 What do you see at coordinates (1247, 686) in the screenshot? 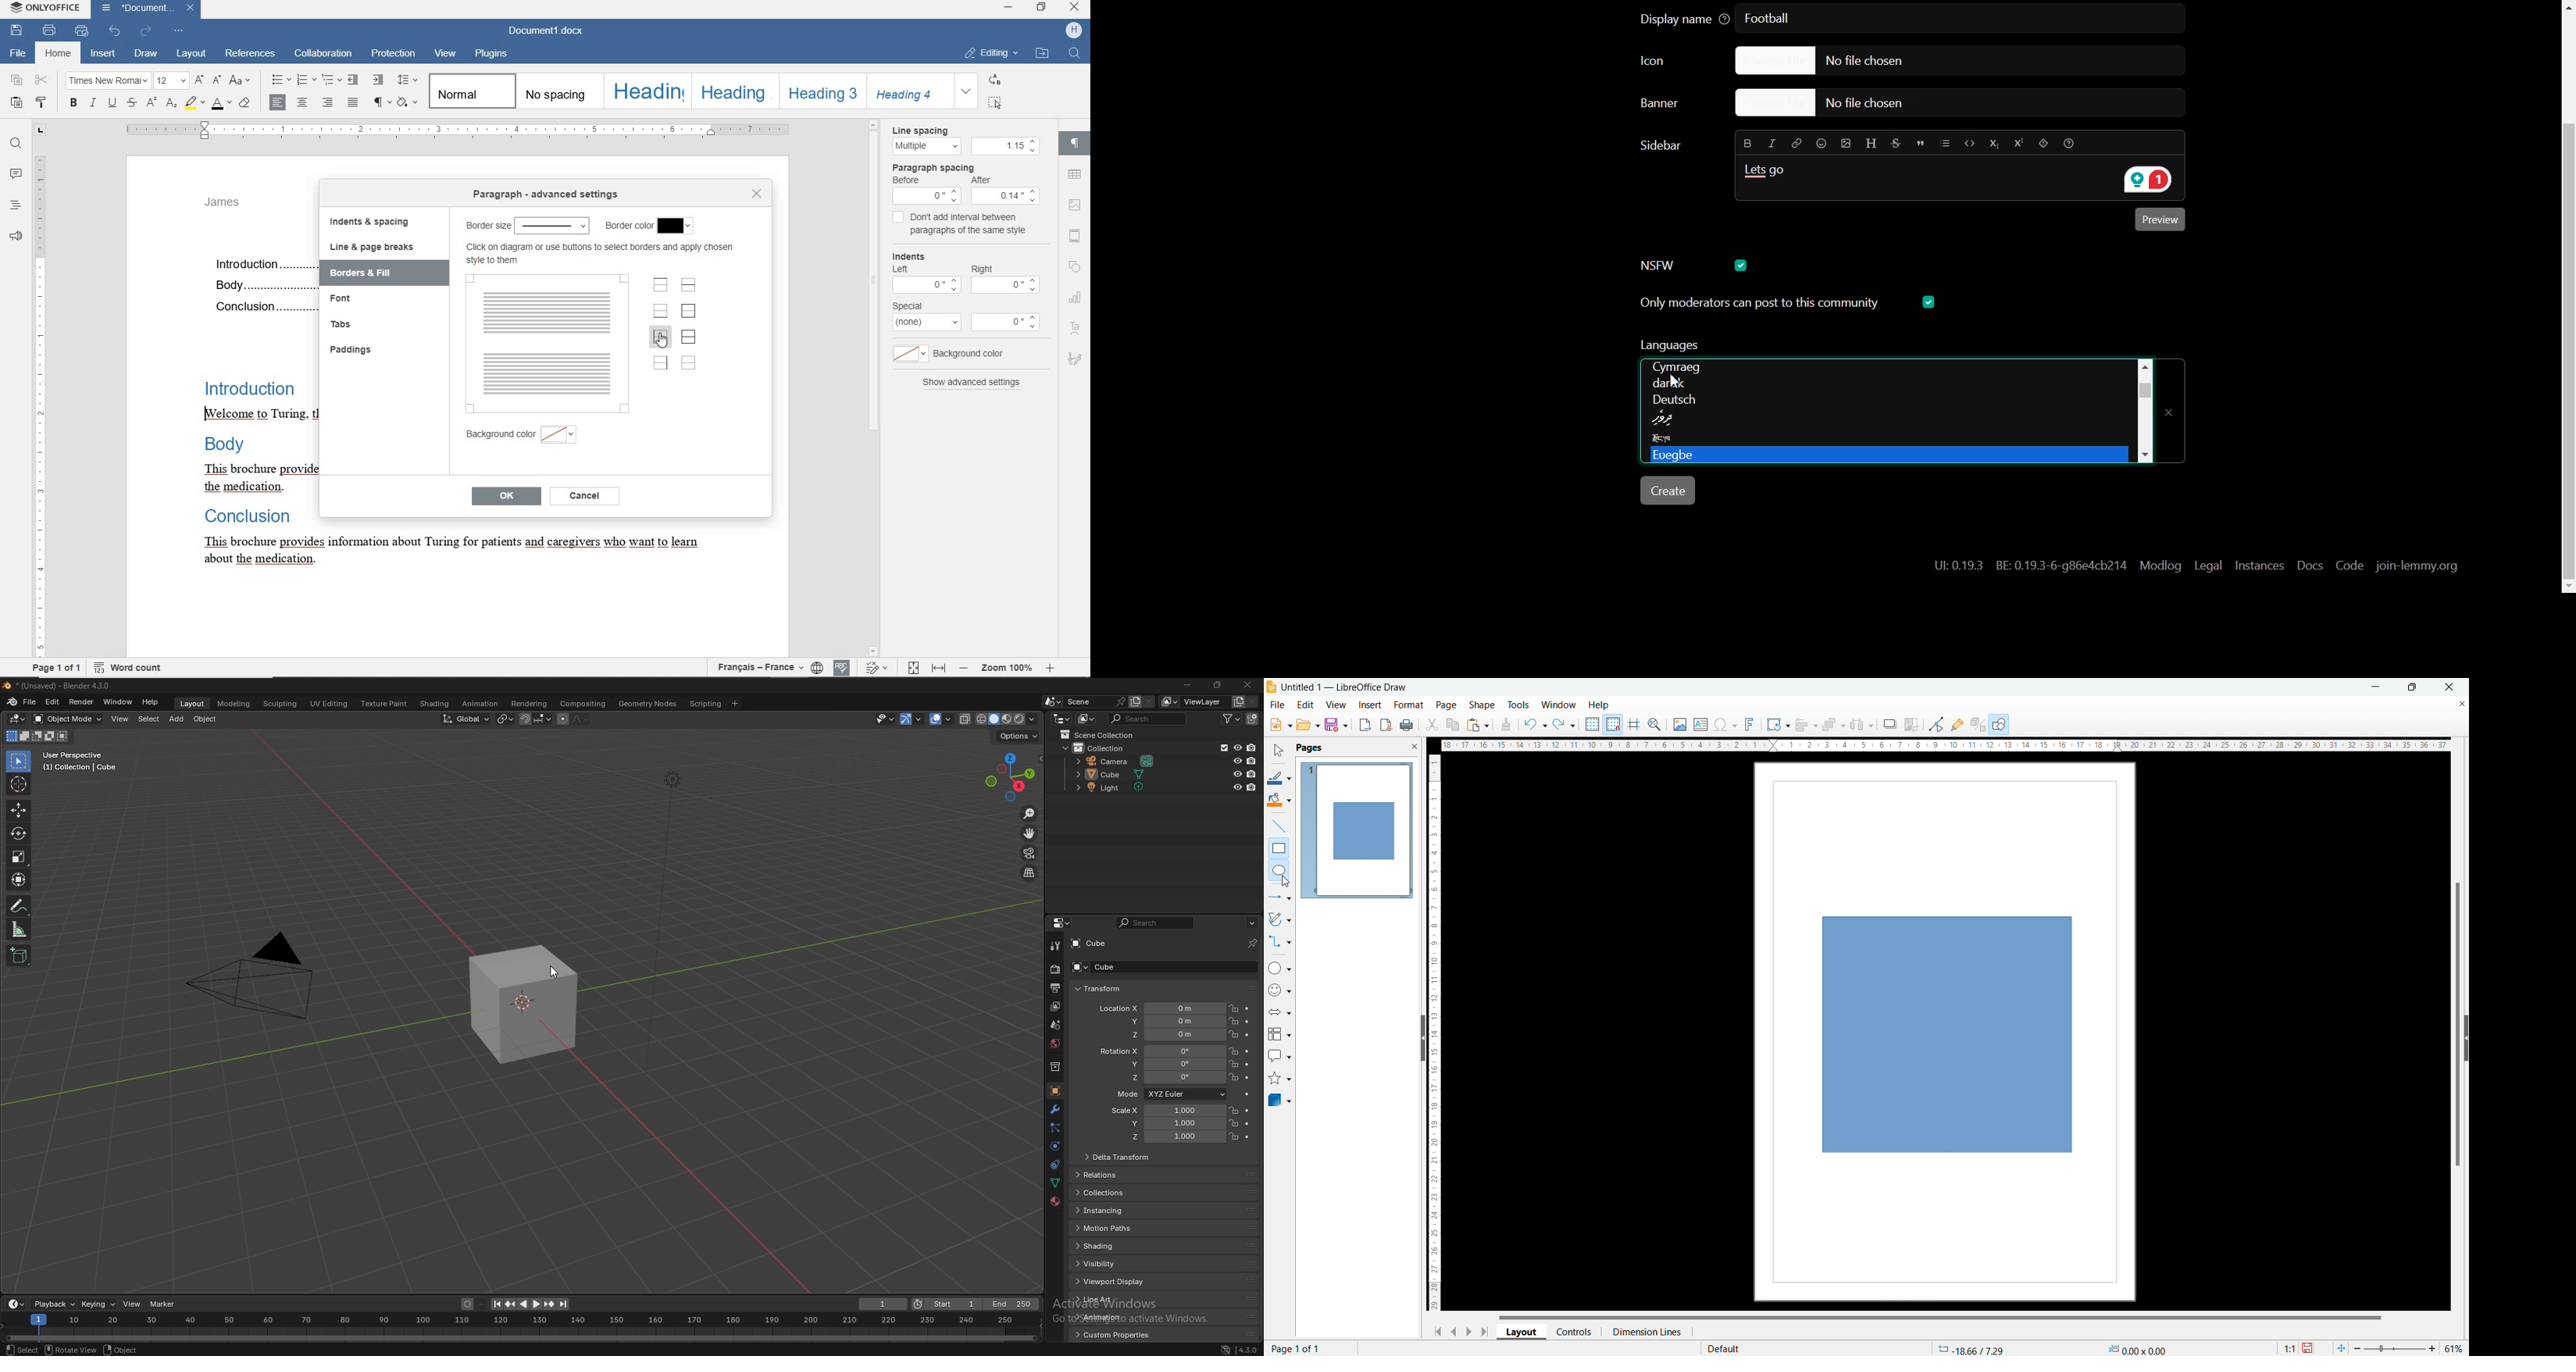
I see `close` at bounding box center [1247, 686].